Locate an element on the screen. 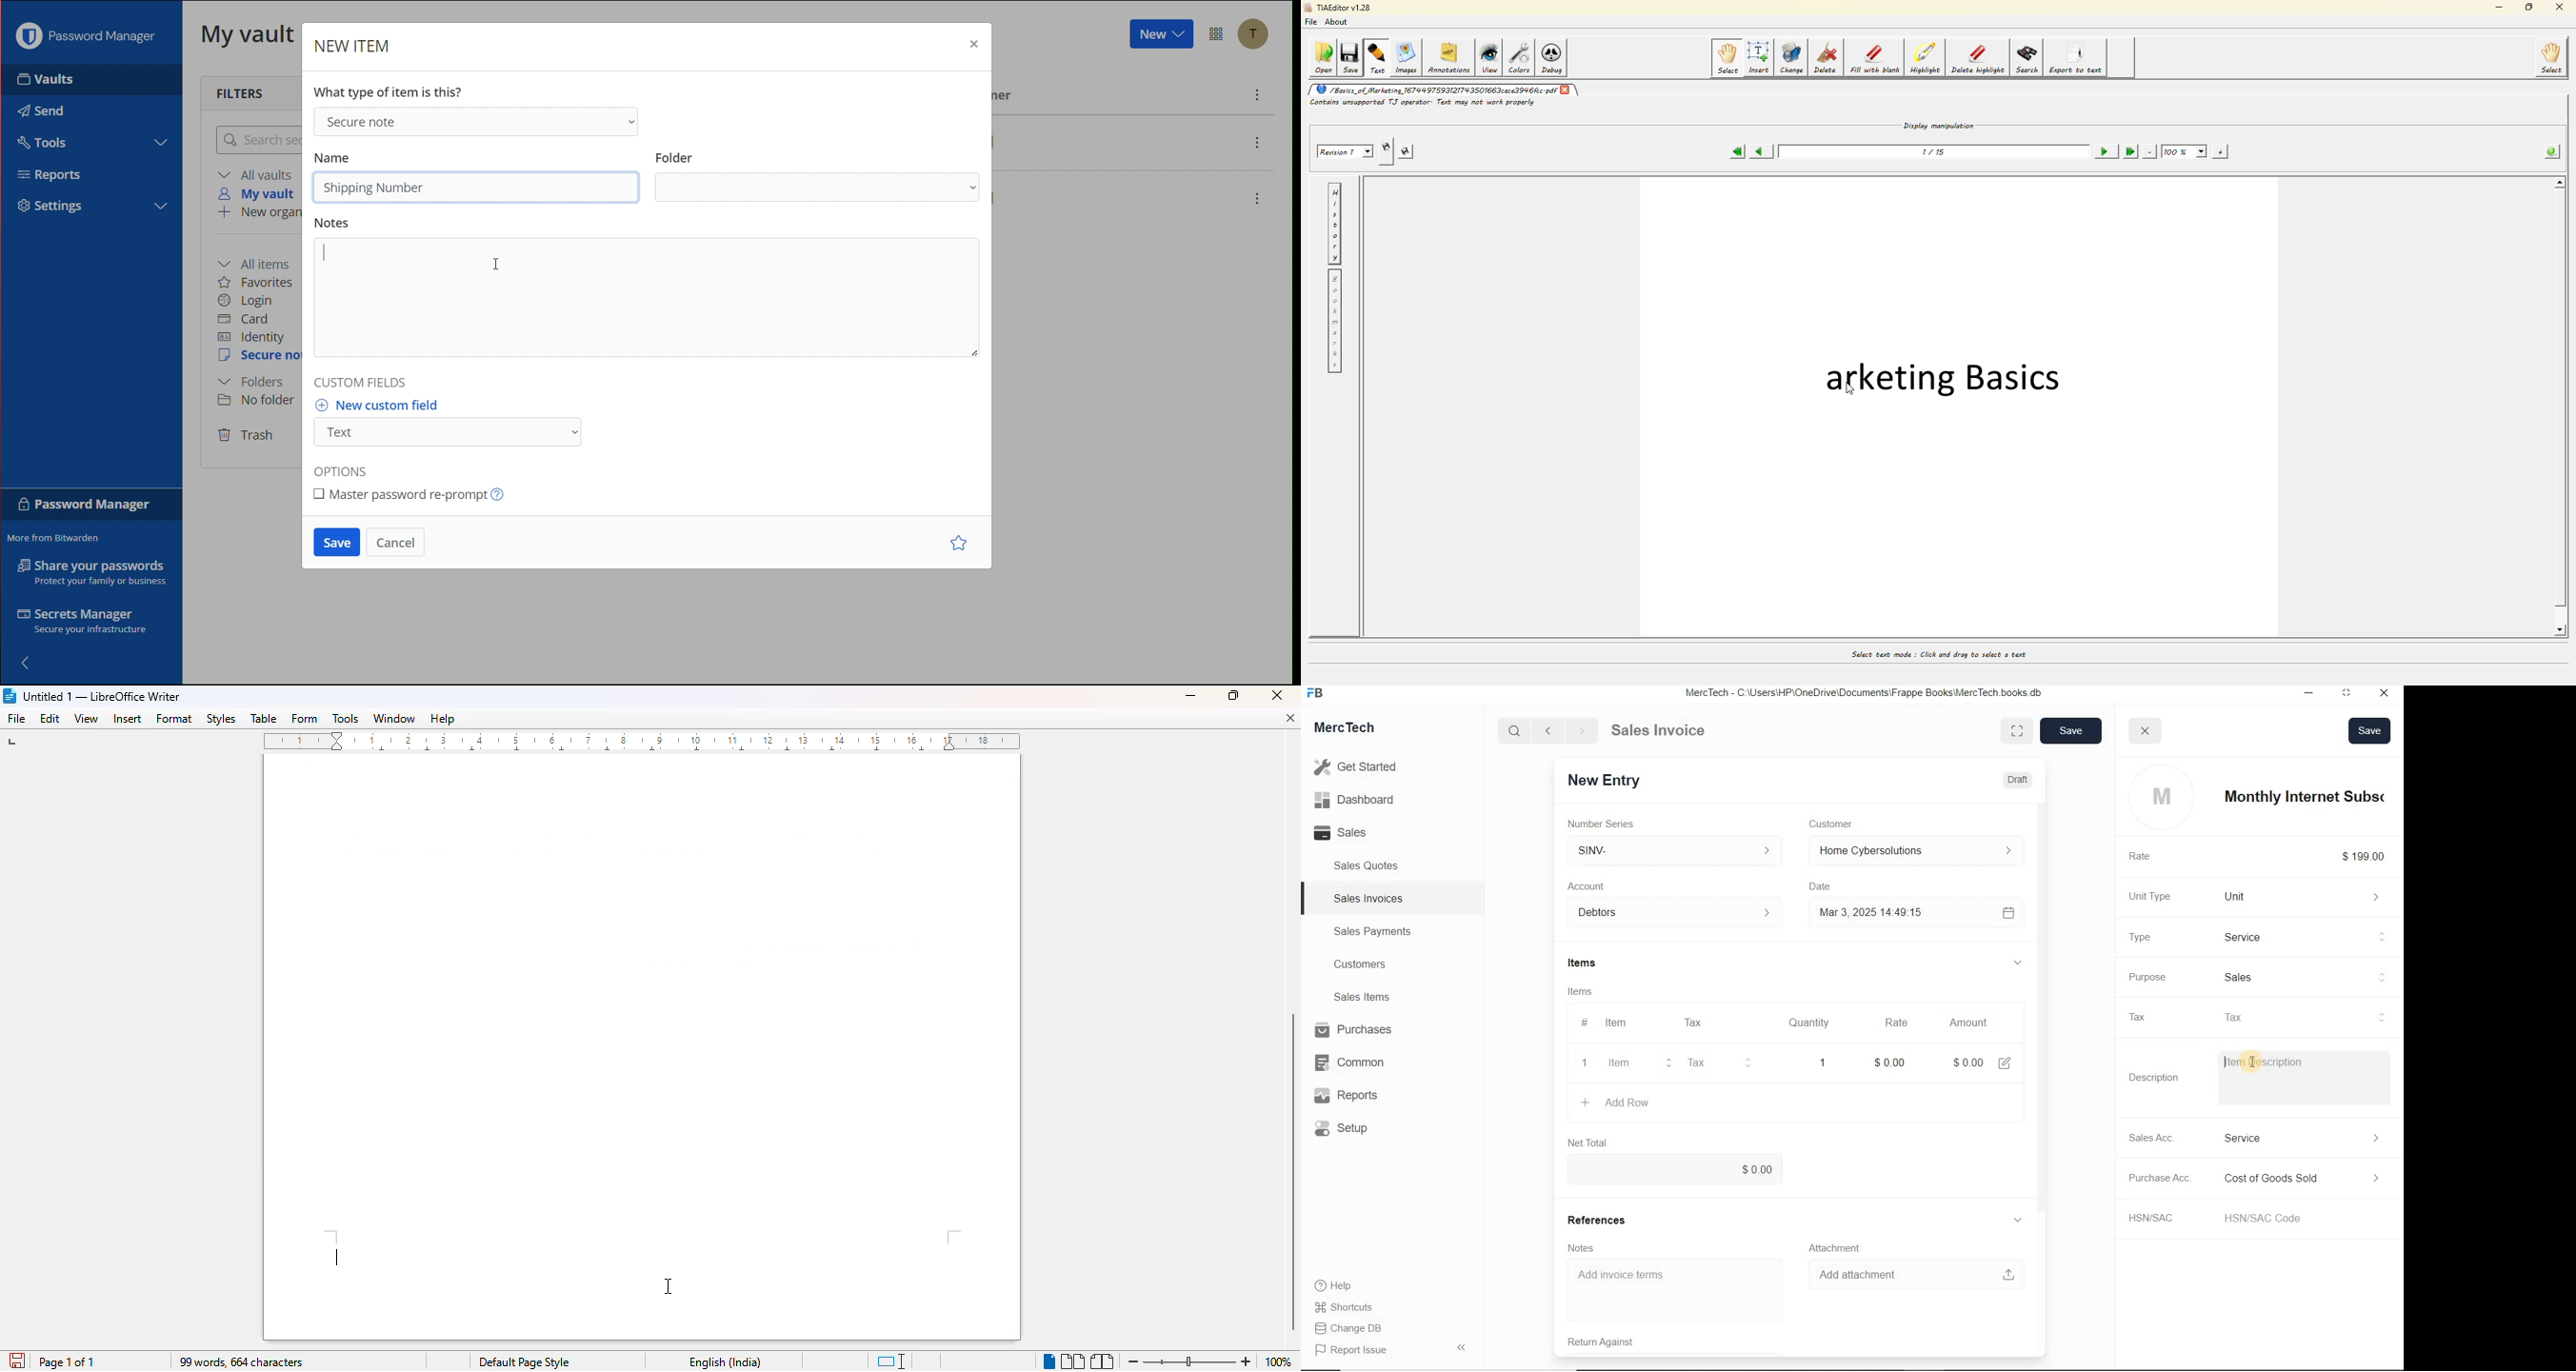 This screenshot has height=1372, width=2576. Customers is located at coordinates (1372, 965).